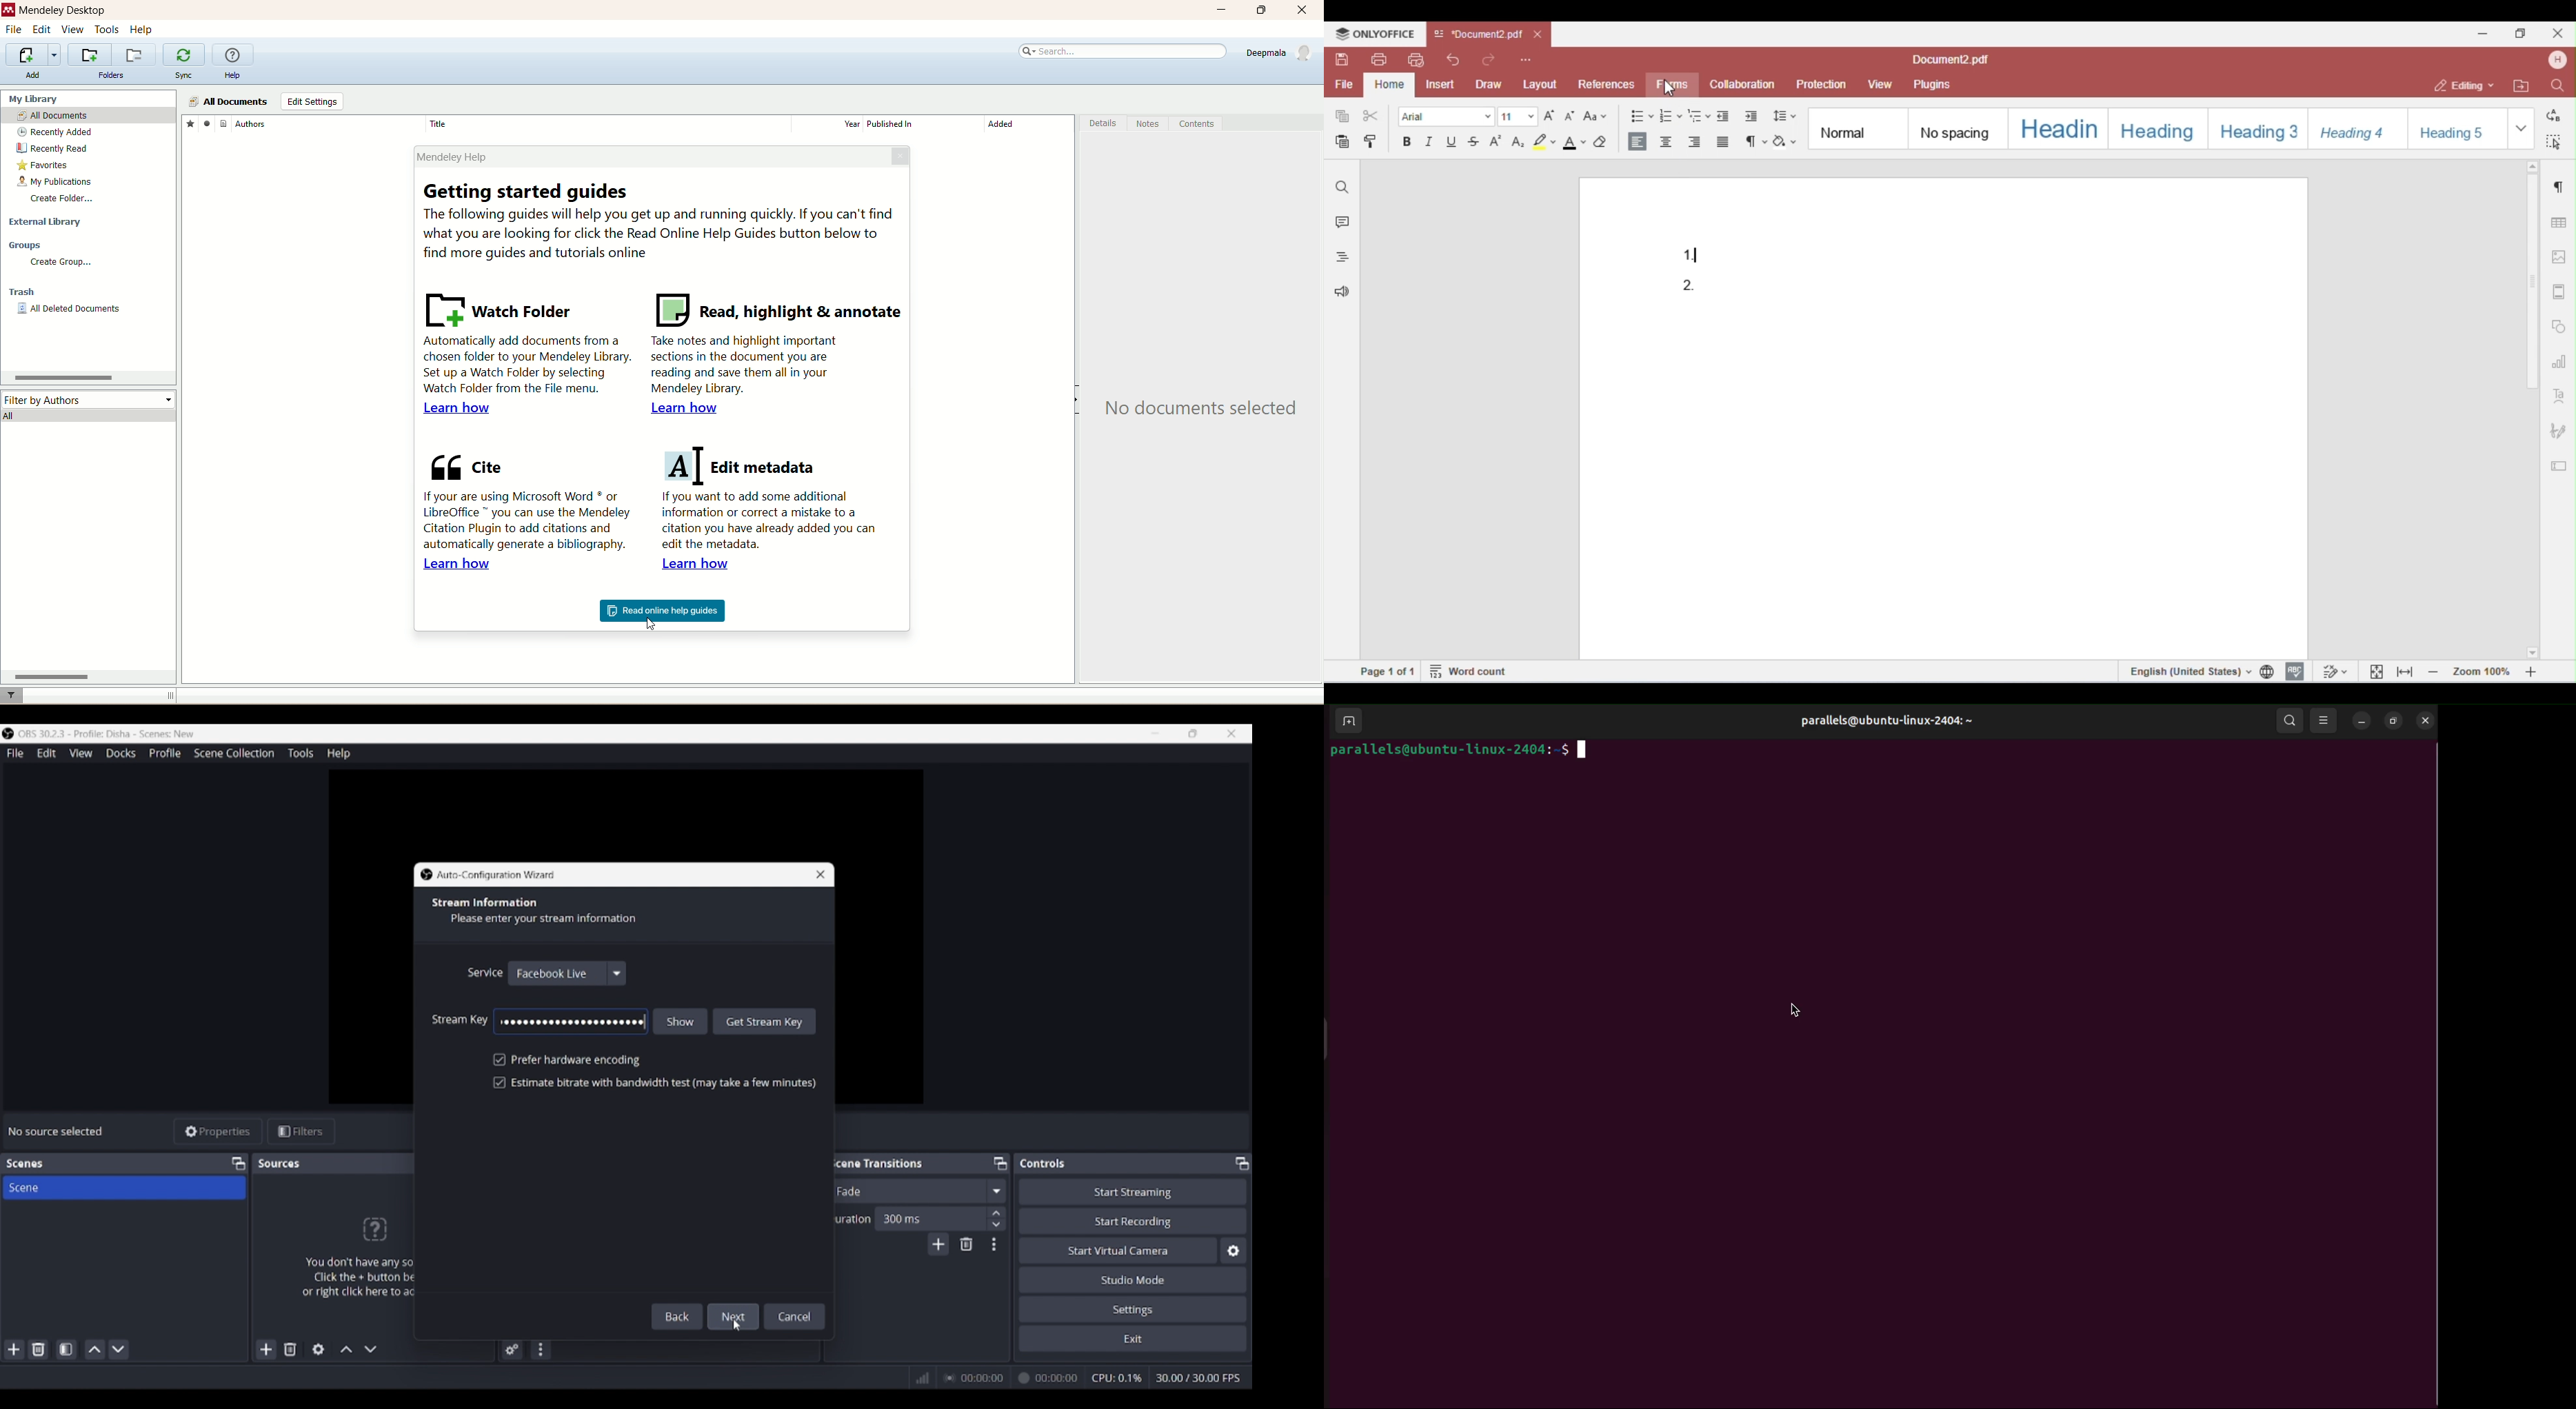 This screenshot has height=1428, width=2576. What do you see at coordinates (1456, 751) in the screenshot?
I see `parallels@ubuntu-linux-2404:-$` at bounding box center [1456, 751].